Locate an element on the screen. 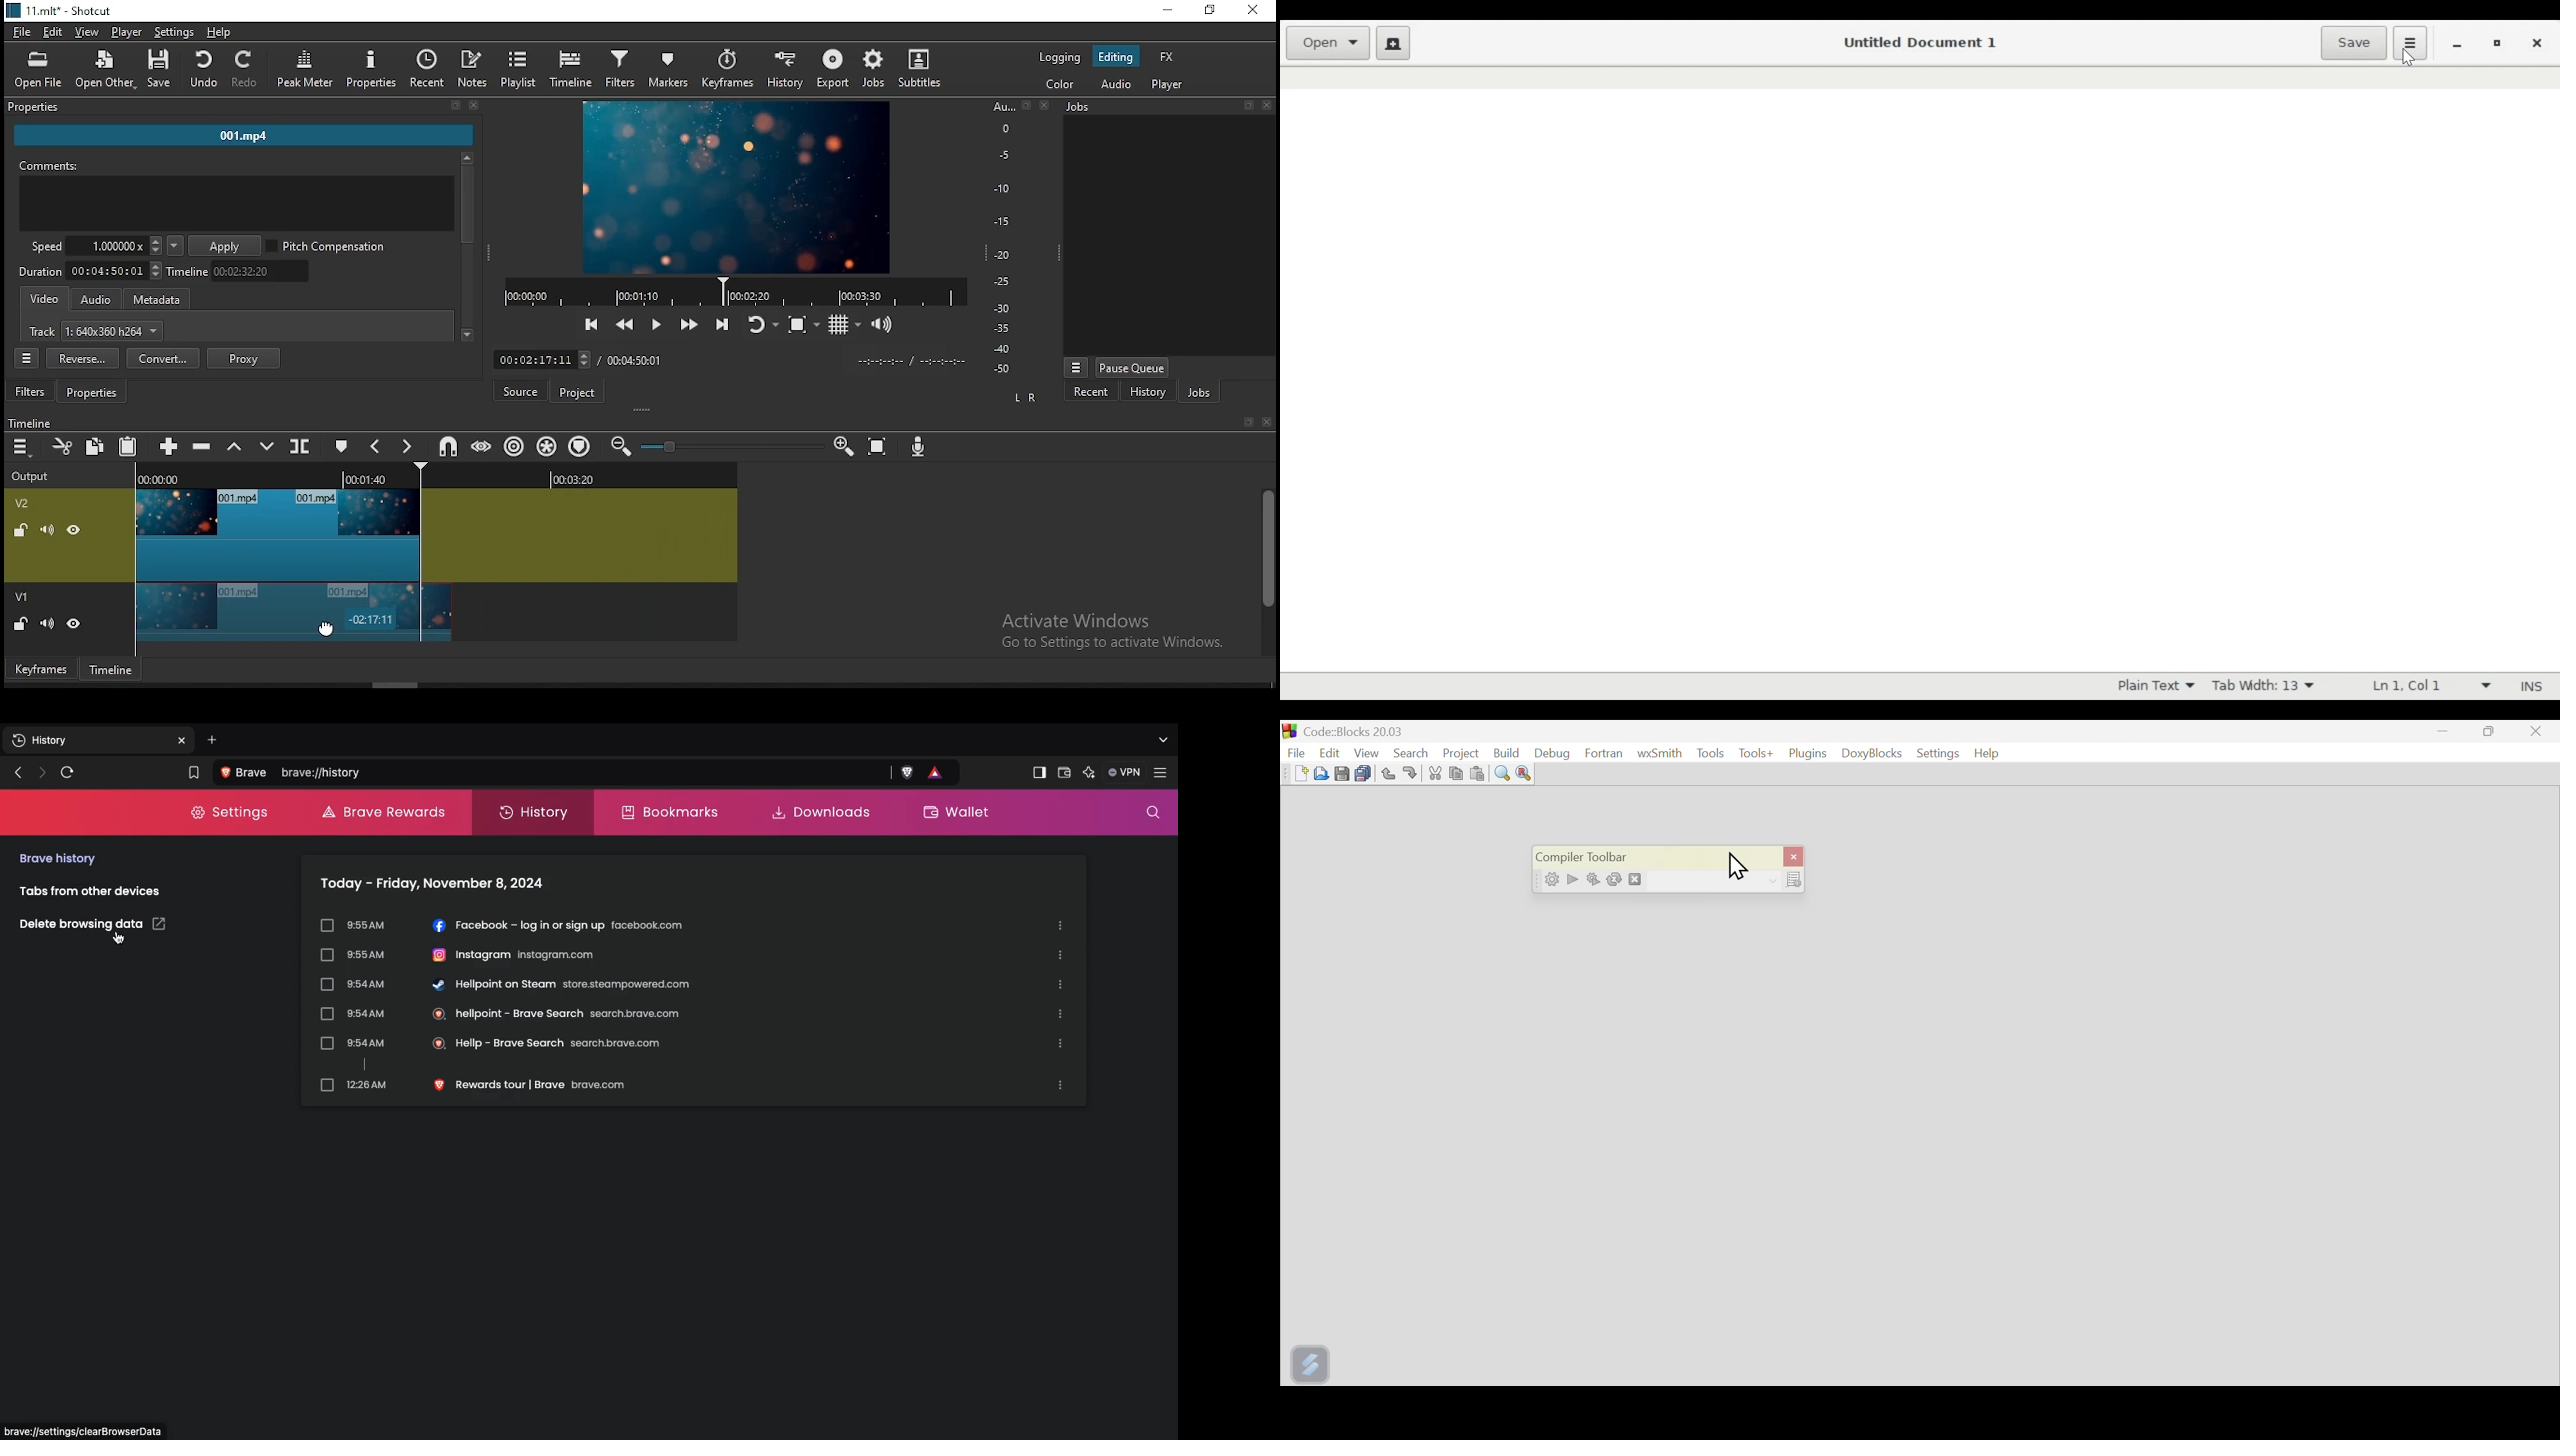 This screenshot has width=2576, height=1456. Cursor is located at coordinates (1745, 866).